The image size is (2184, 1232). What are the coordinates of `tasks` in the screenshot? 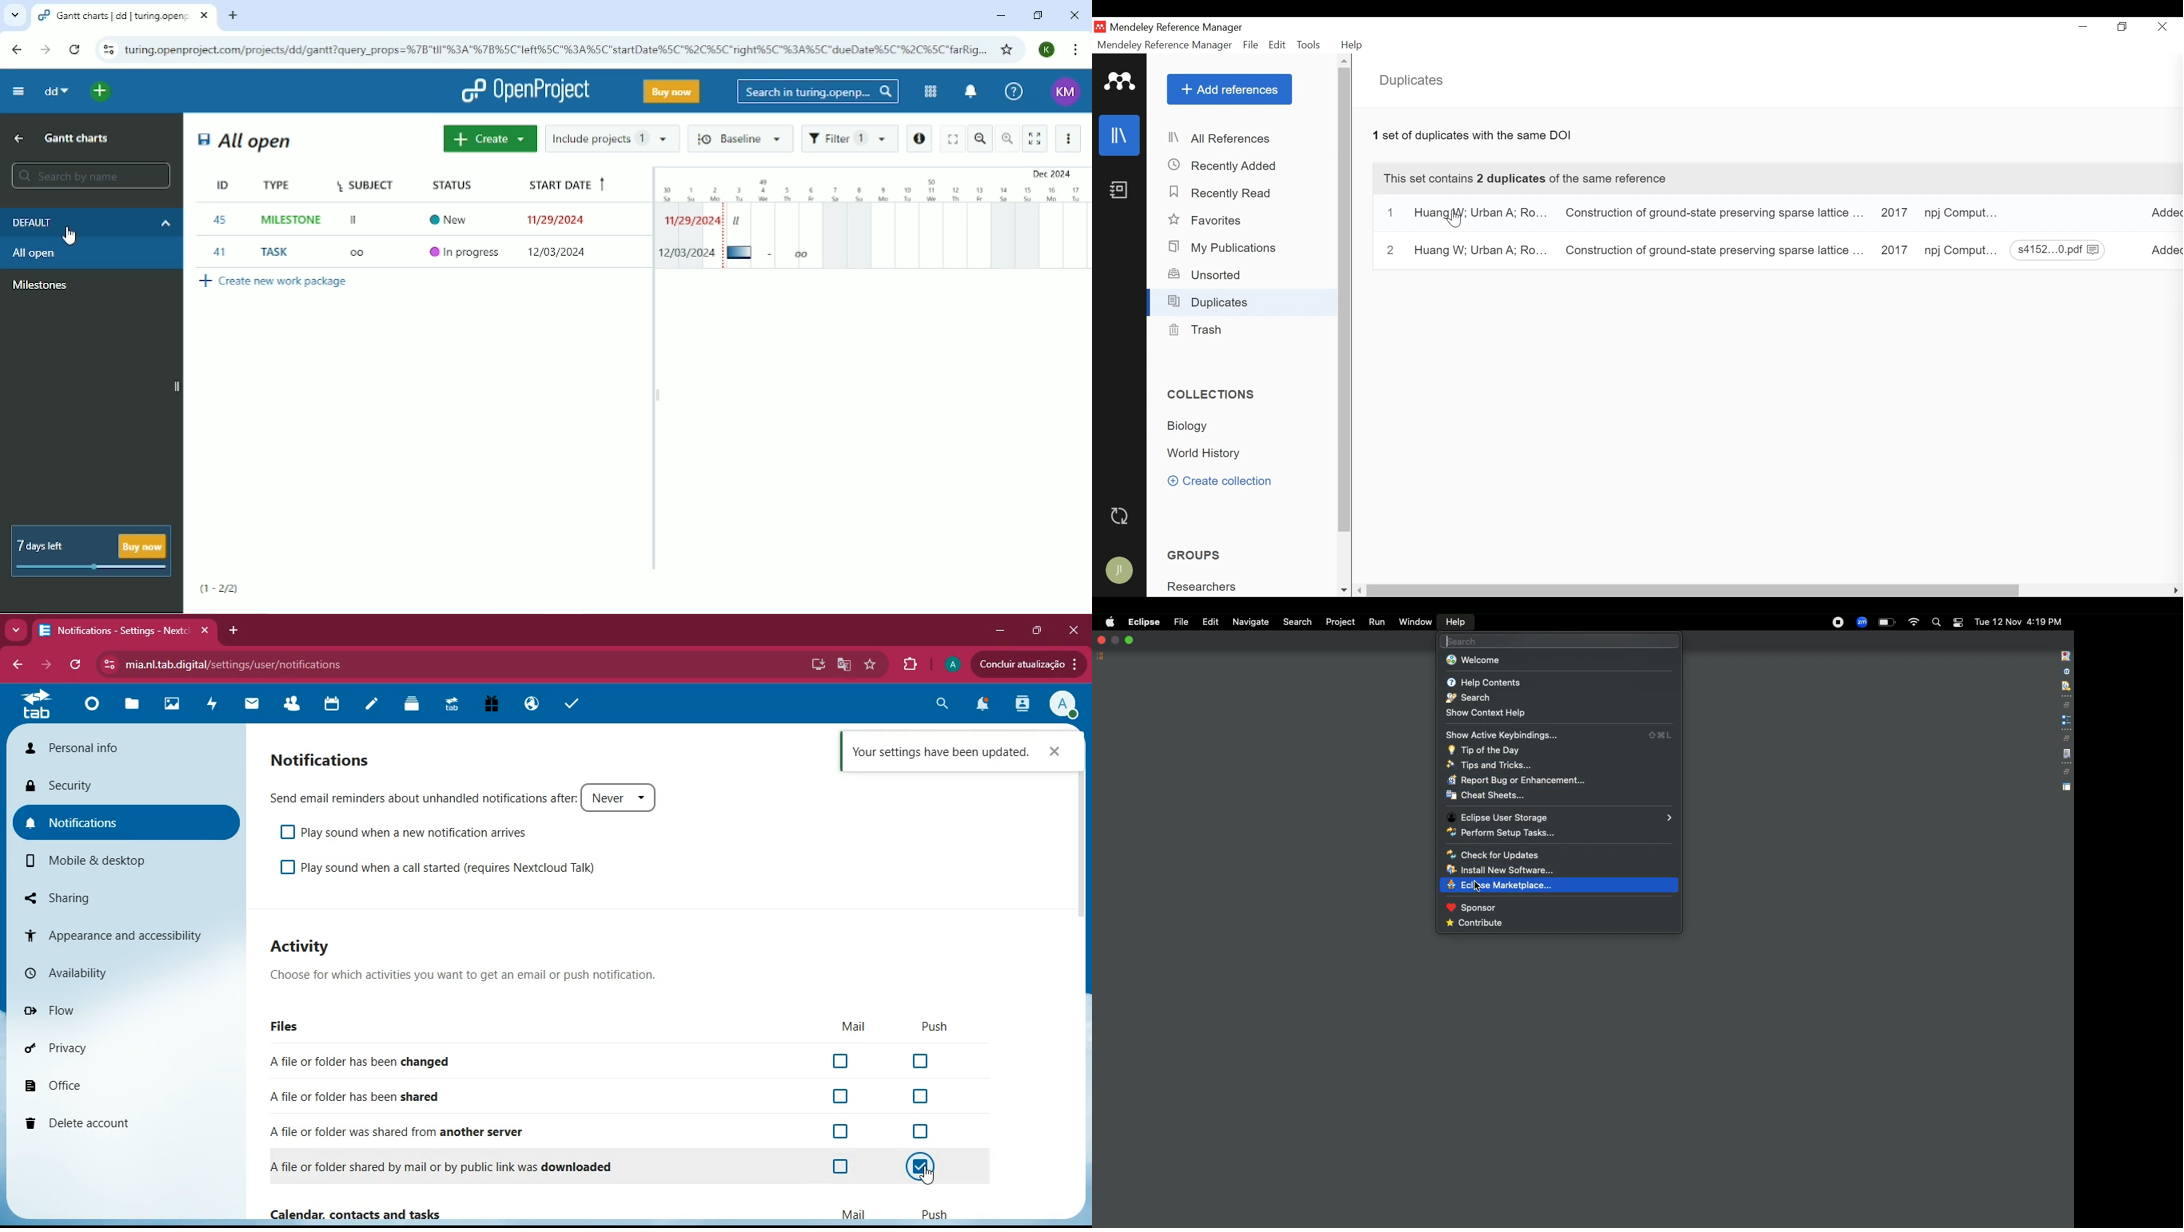 It's located at (572, 704).